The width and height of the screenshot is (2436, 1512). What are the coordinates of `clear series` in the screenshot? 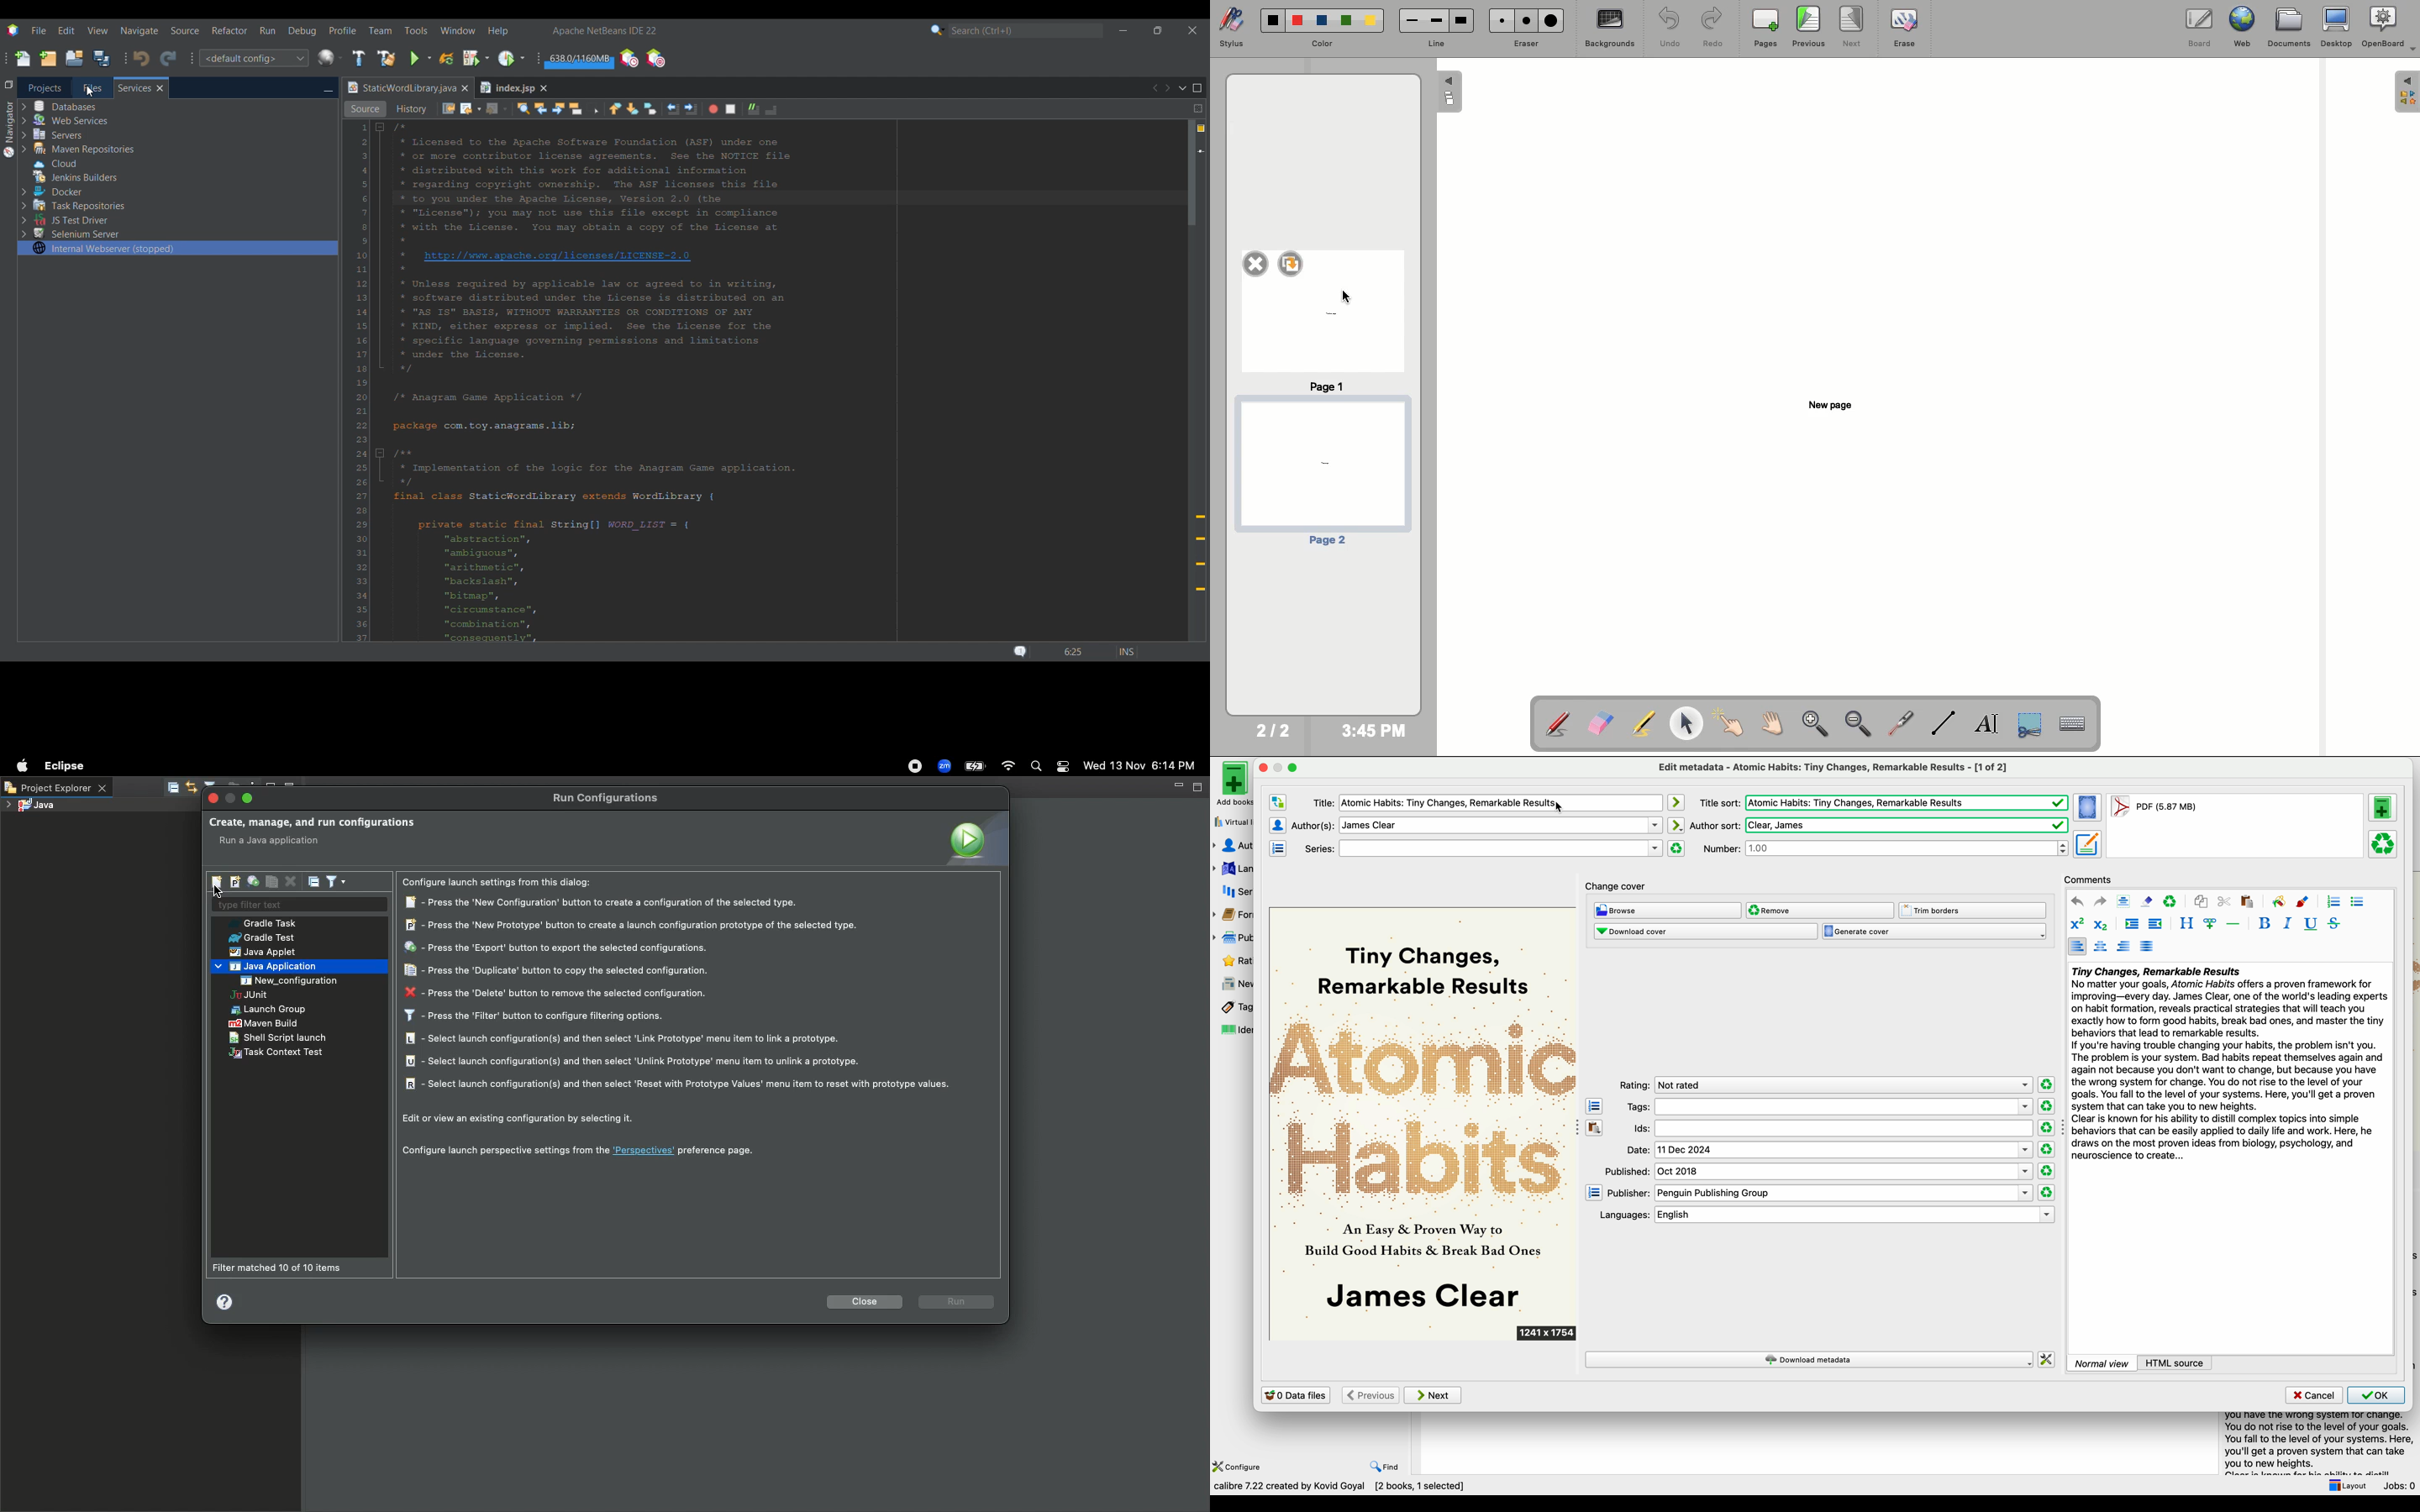 It's located at (1677, 848).